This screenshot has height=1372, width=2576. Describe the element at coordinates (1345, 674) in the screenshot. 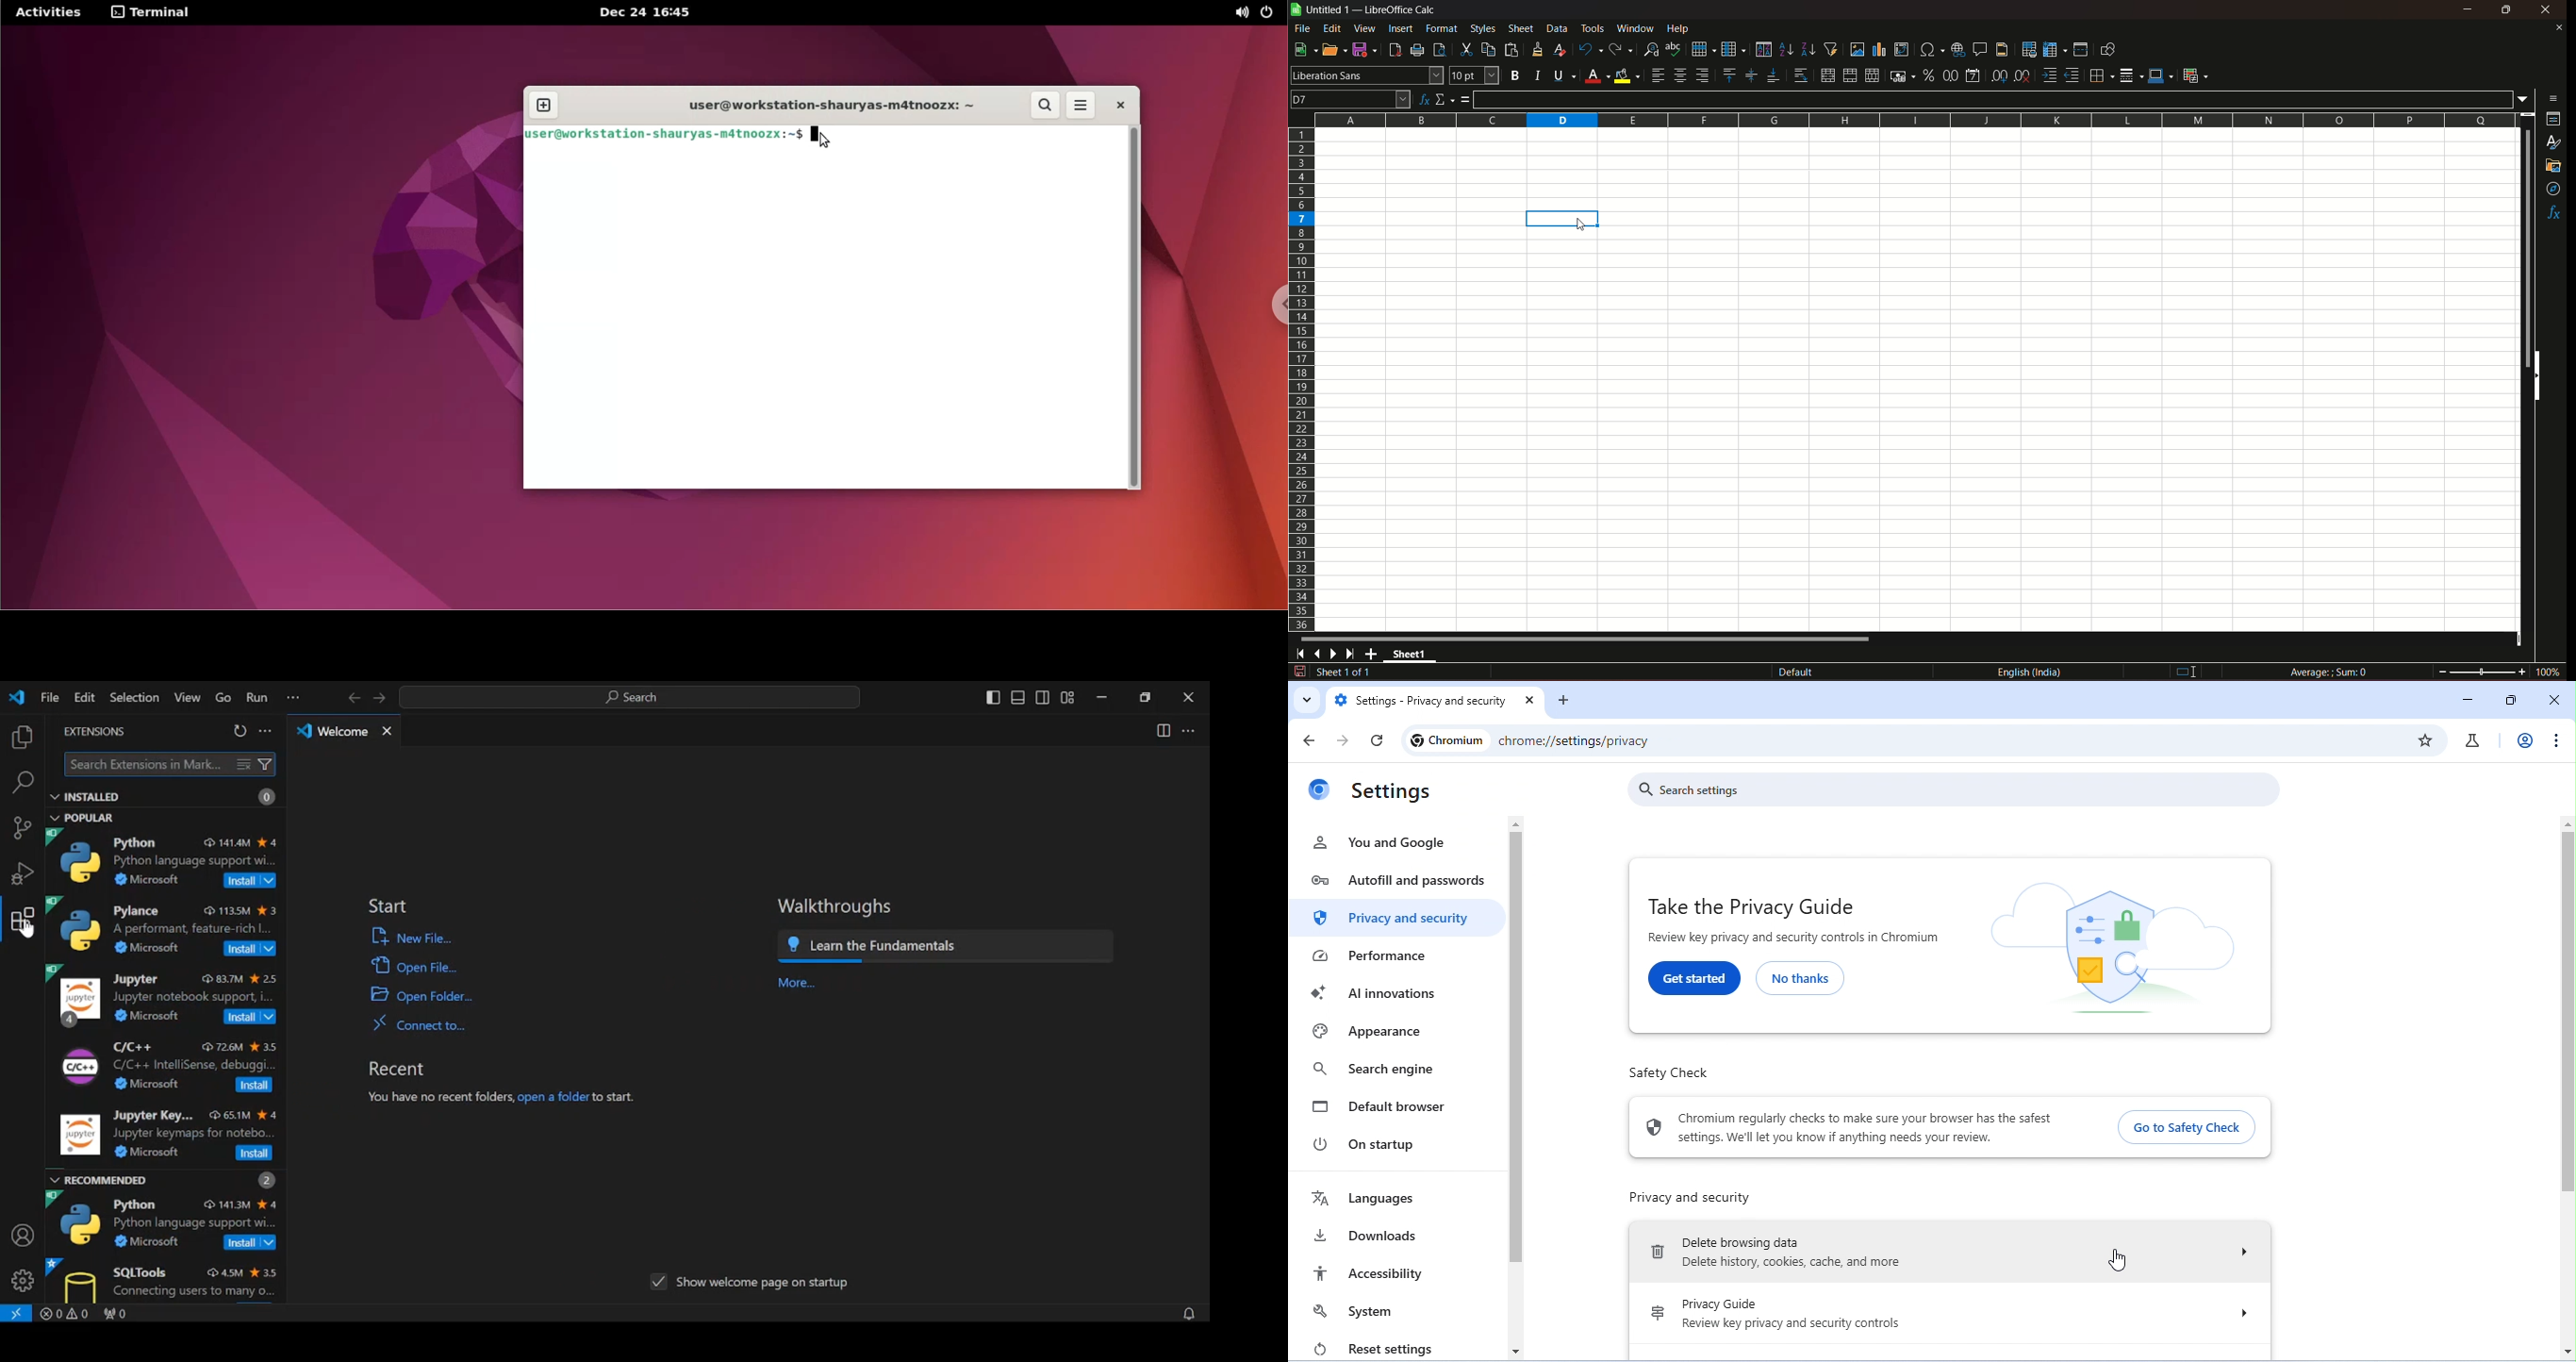

I see `sheet sequence` at that location.